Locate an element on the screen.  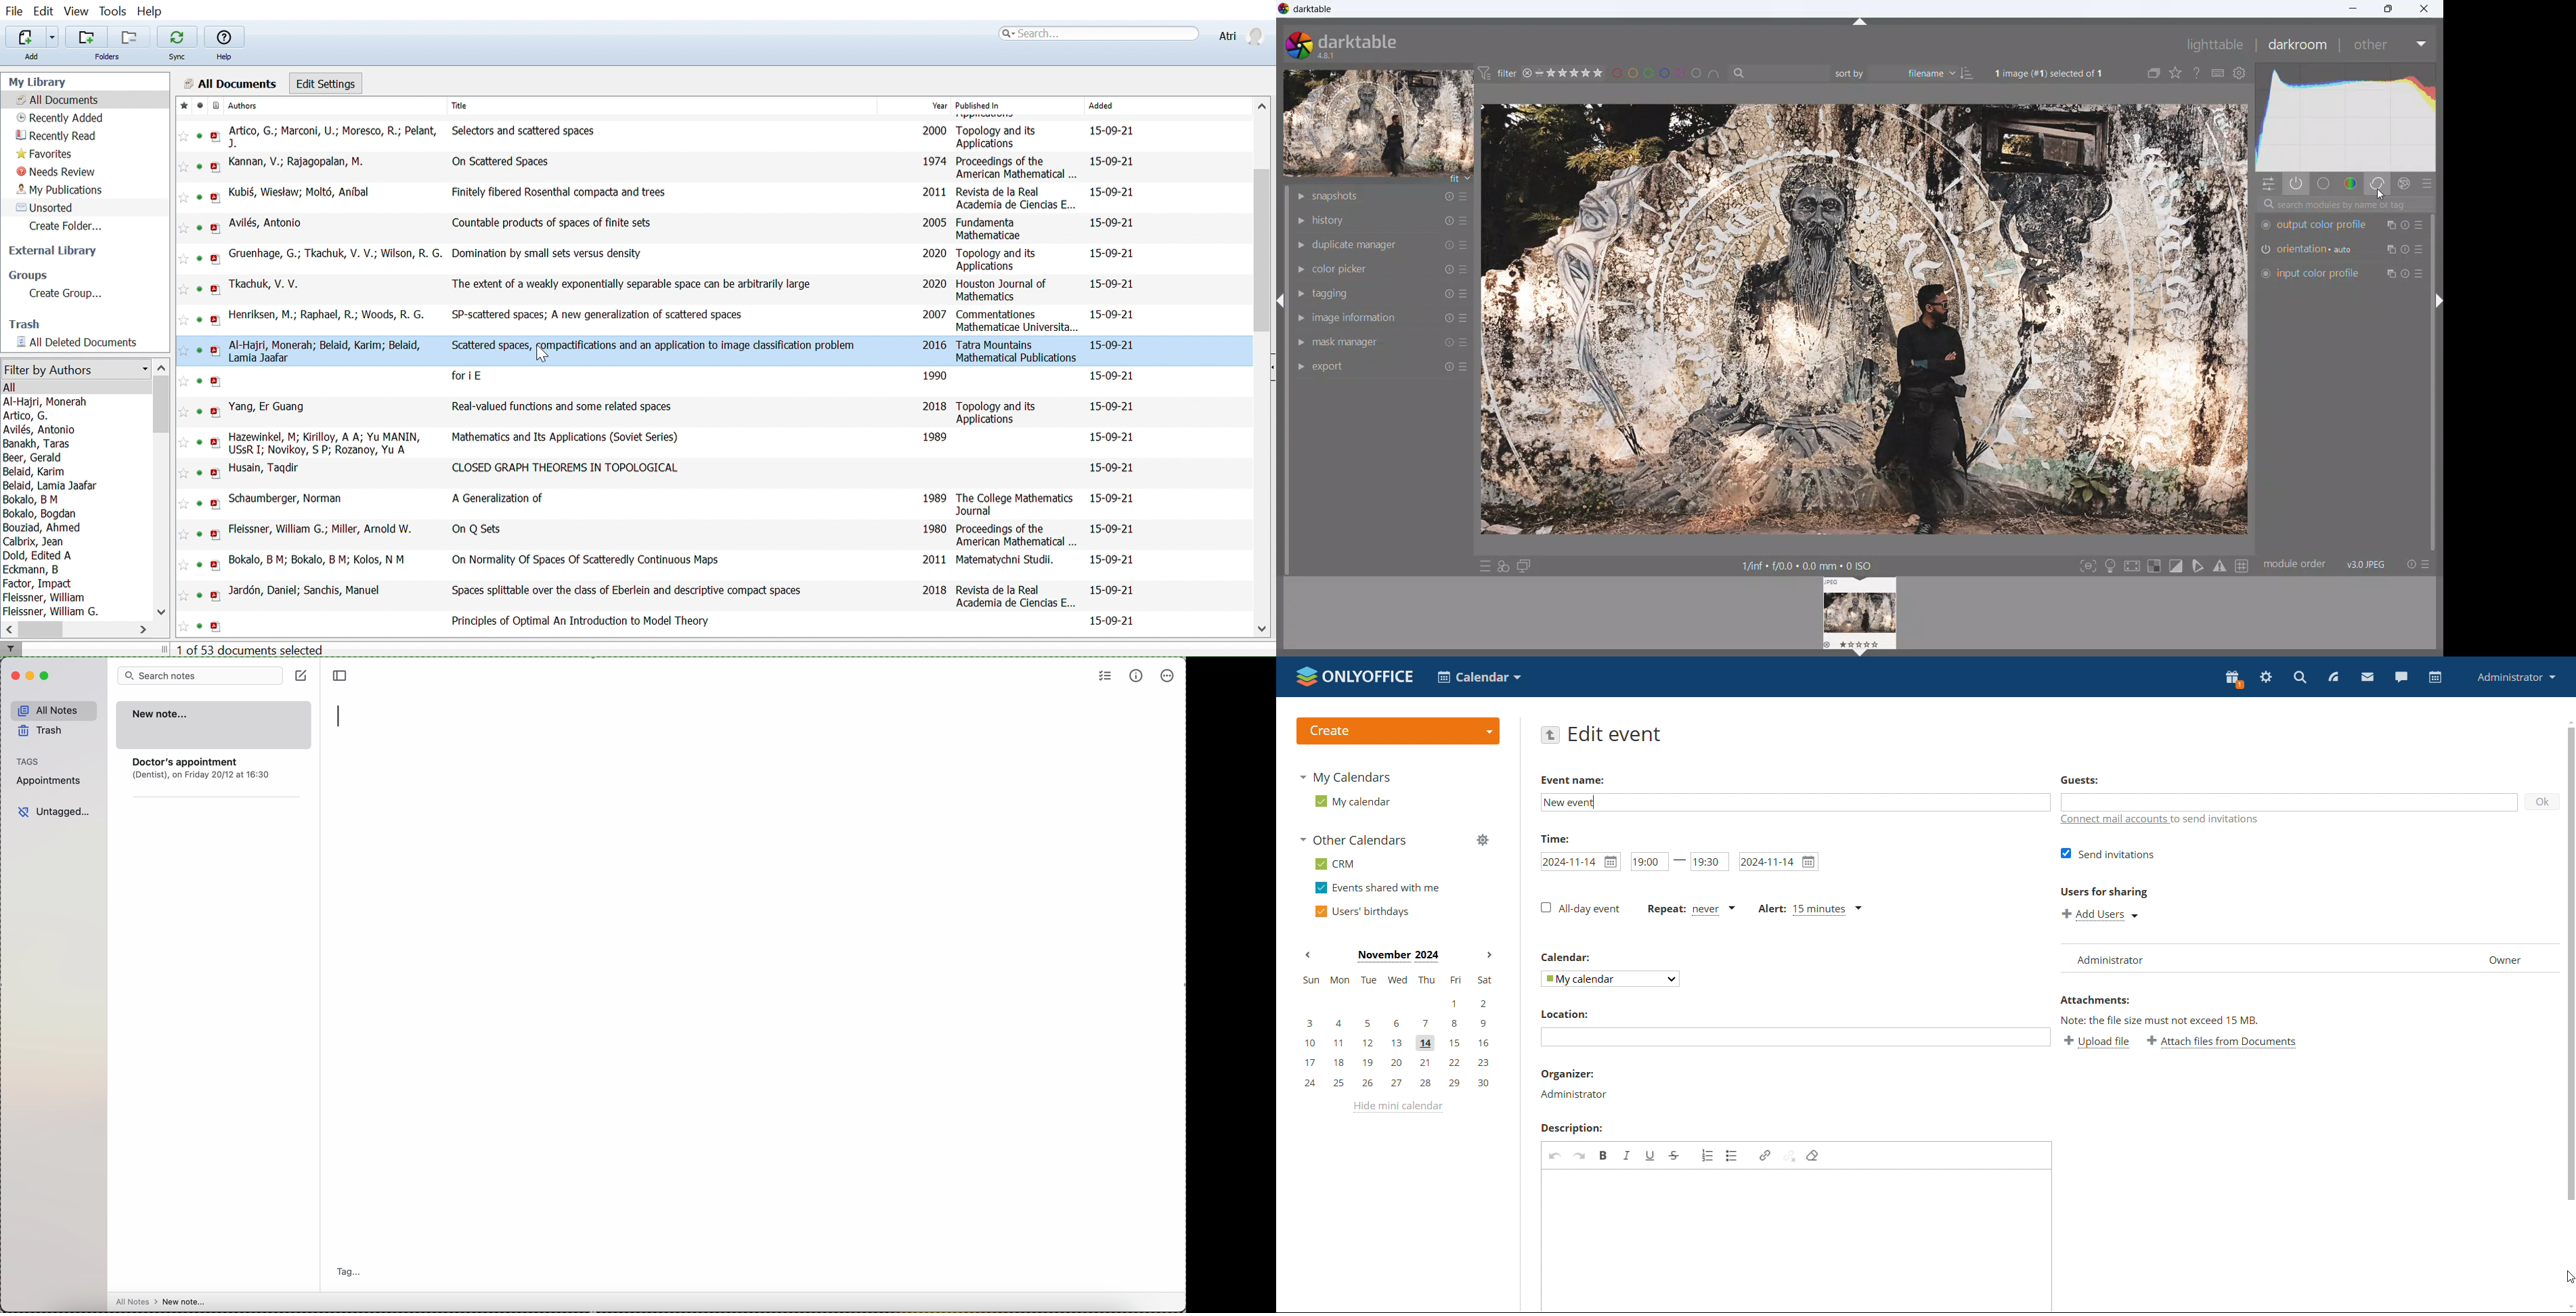
quick access to presets is located at coordinates (1485, 566).